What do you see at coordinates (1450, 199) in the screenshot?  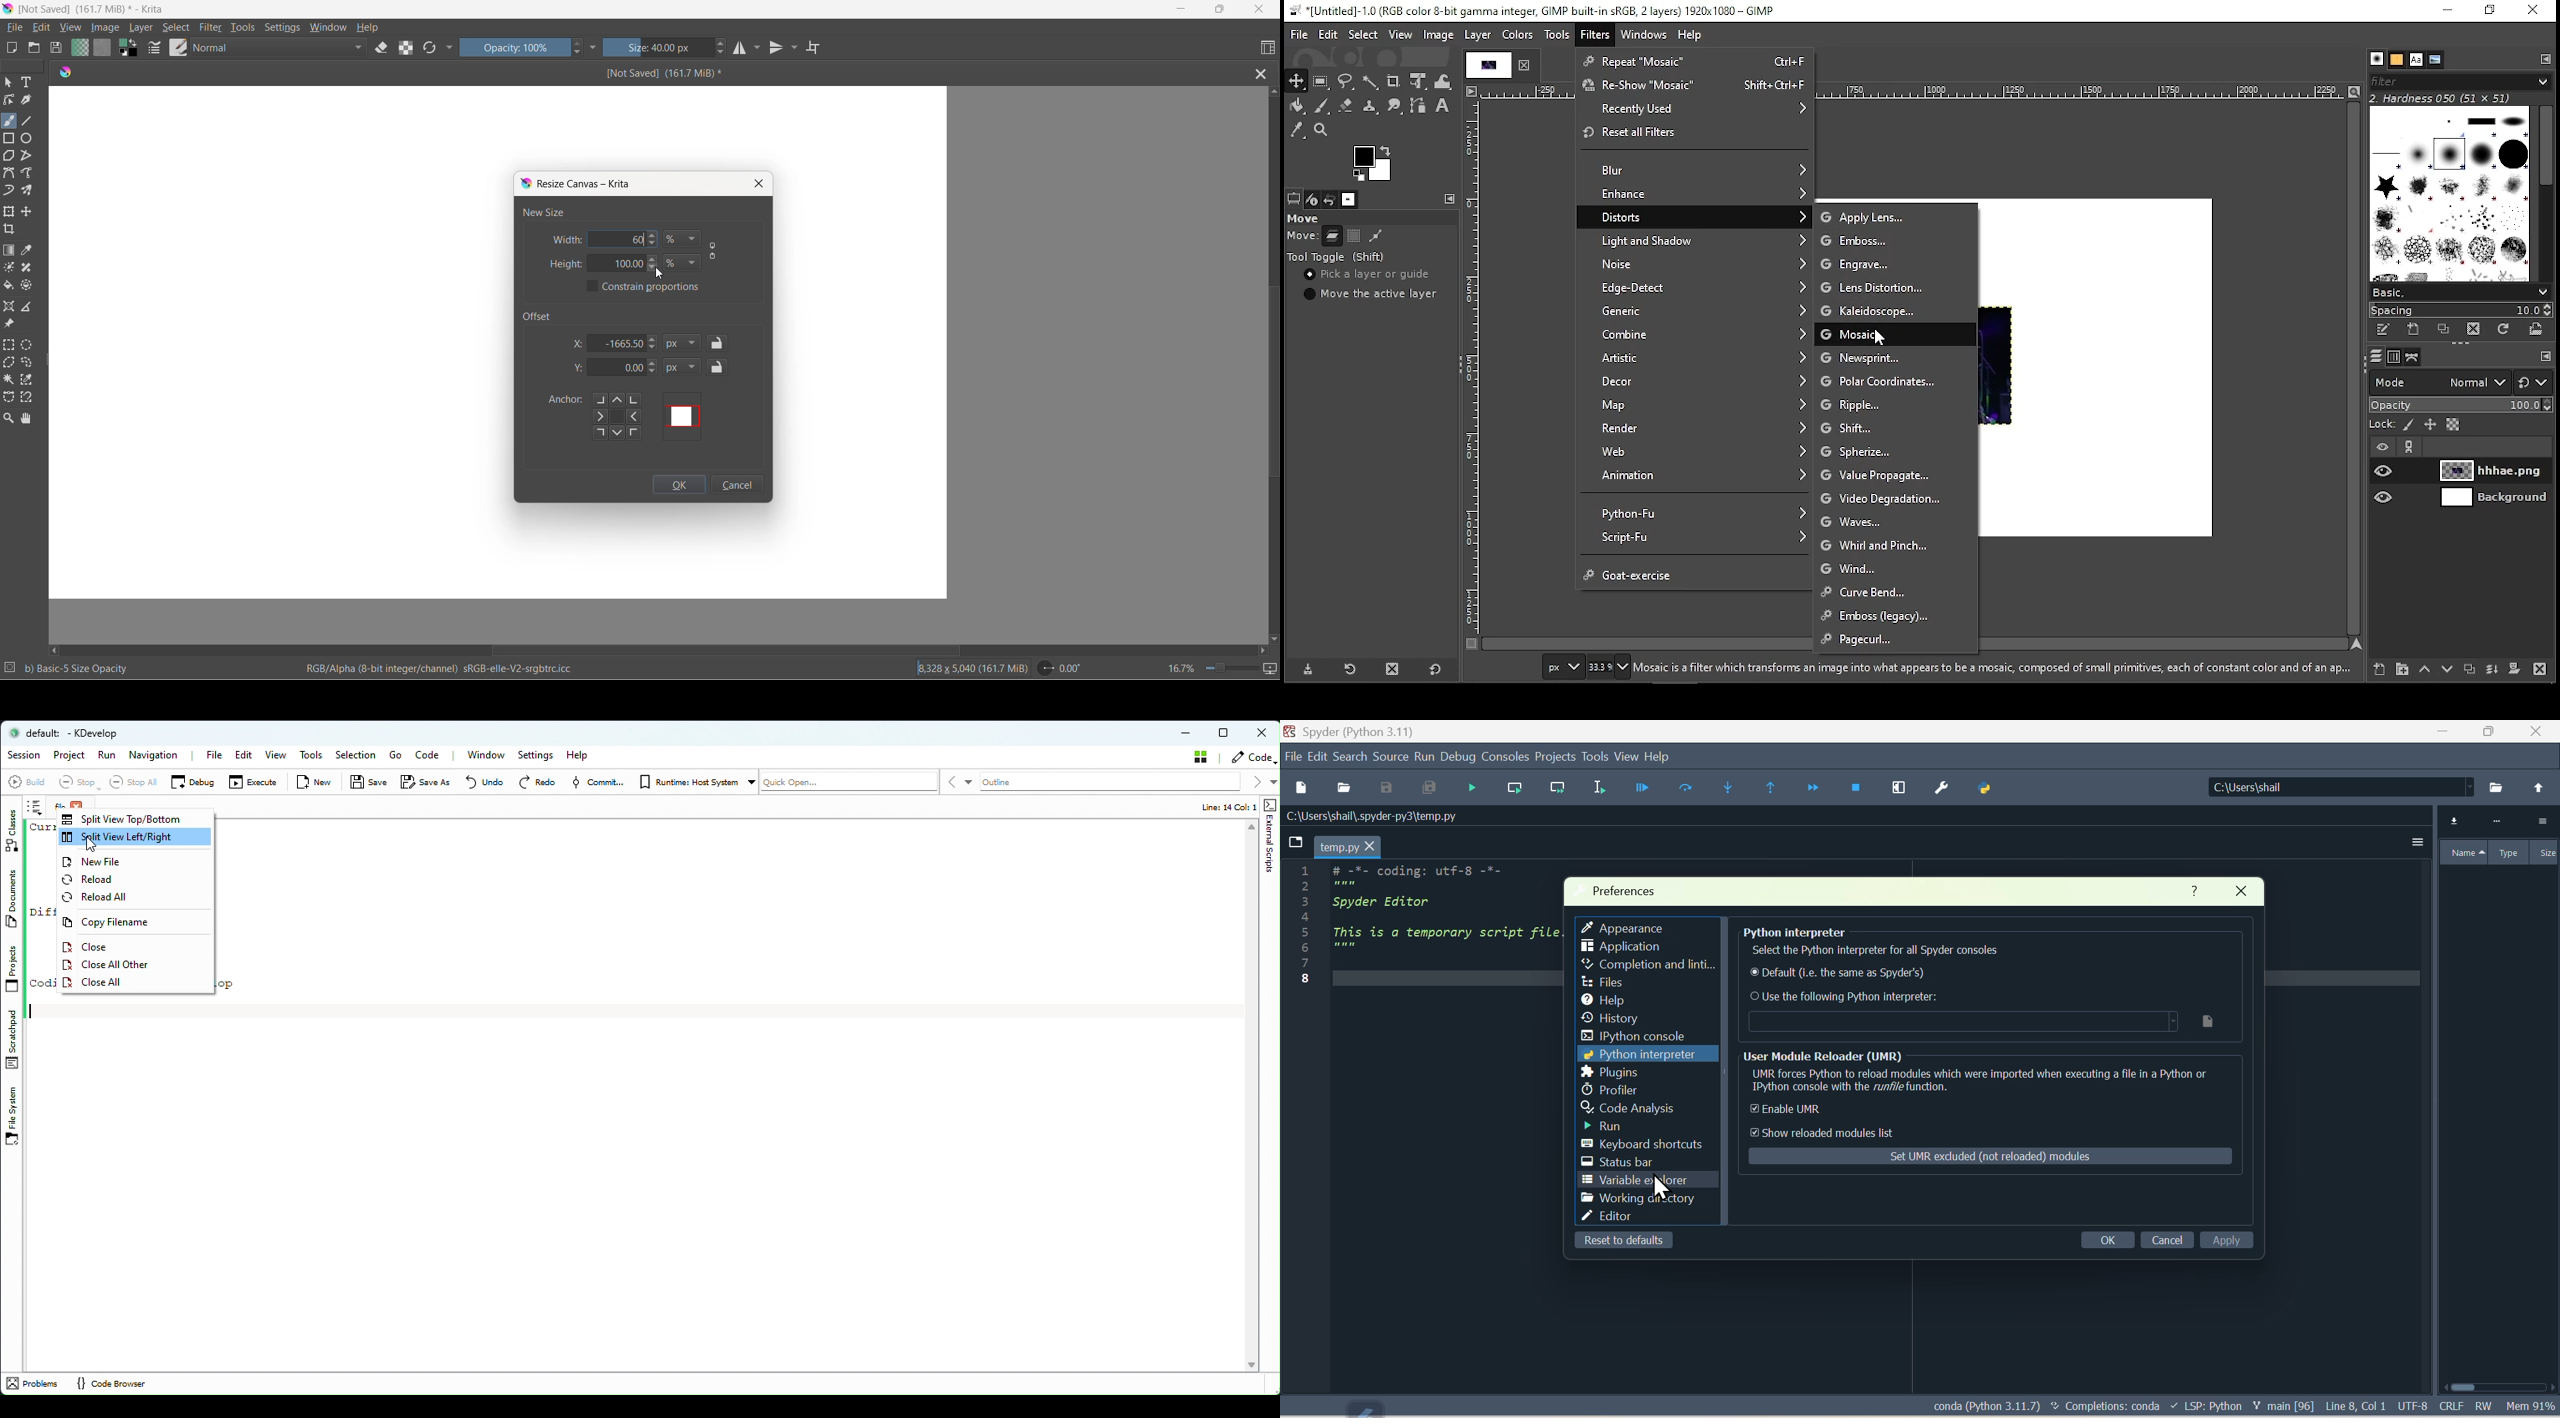 I see `To open Tab menu` at bounding box center [1450, 199].